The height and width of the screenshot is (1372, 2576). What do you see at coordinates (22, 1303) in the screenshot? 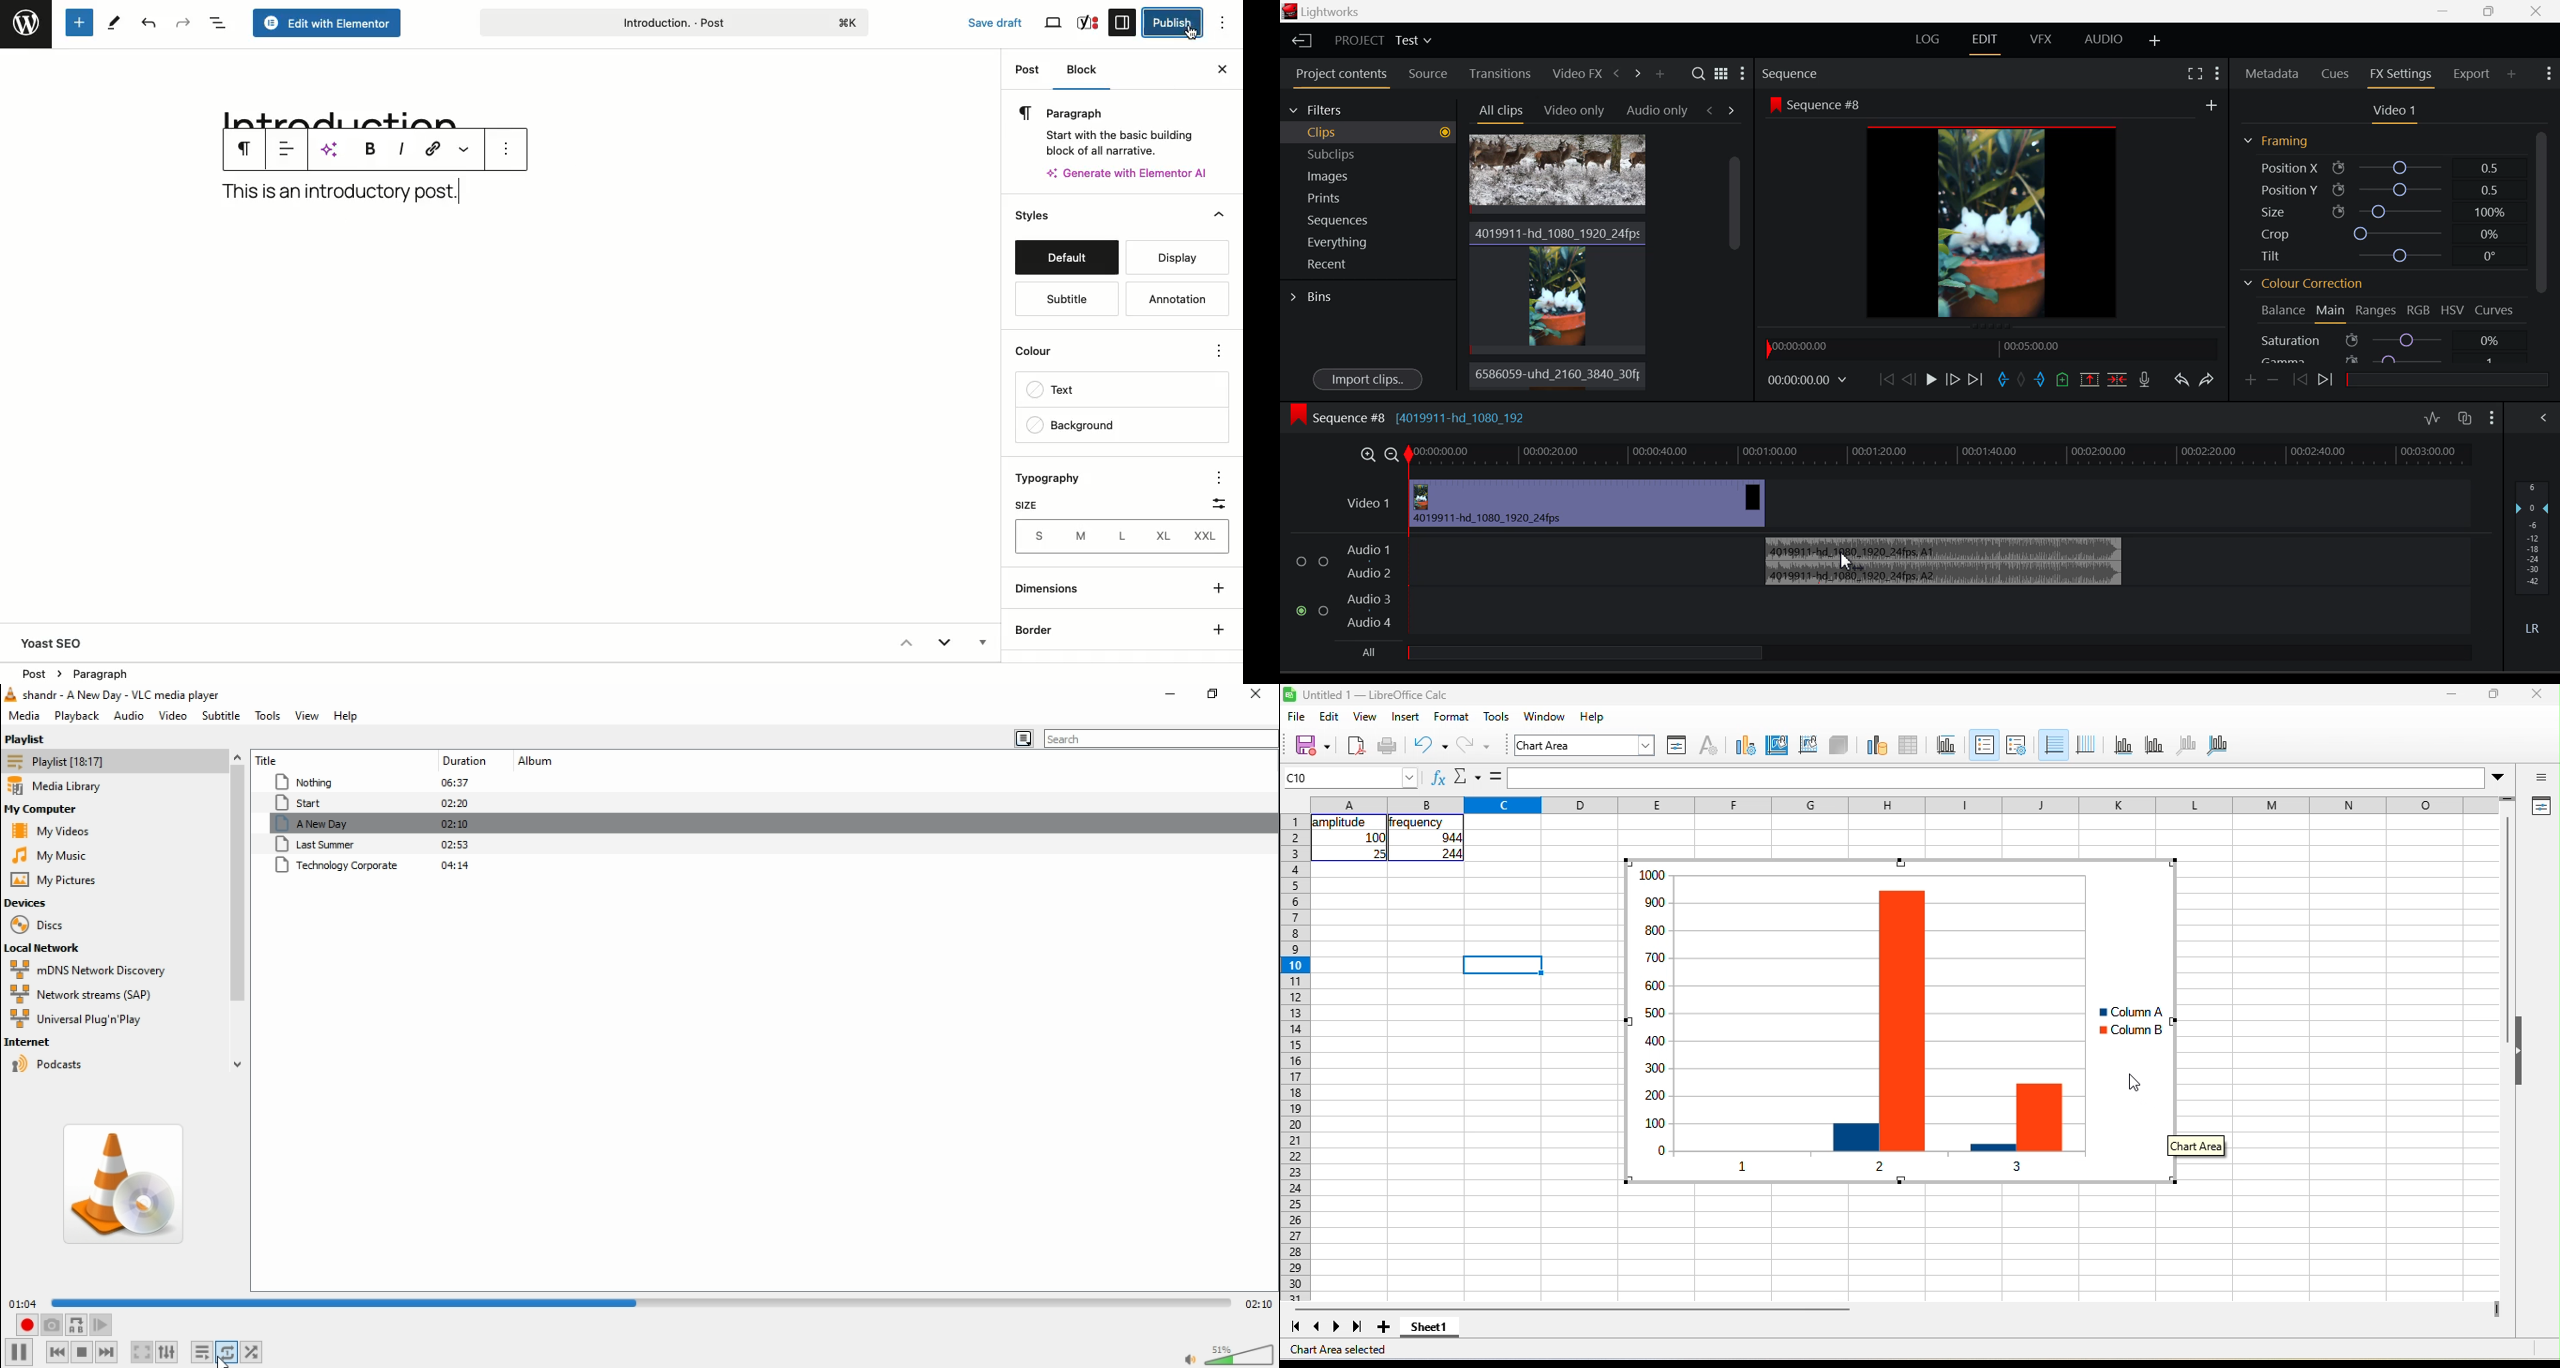
I see `elapsed time` at bounding box center [22, 1303].